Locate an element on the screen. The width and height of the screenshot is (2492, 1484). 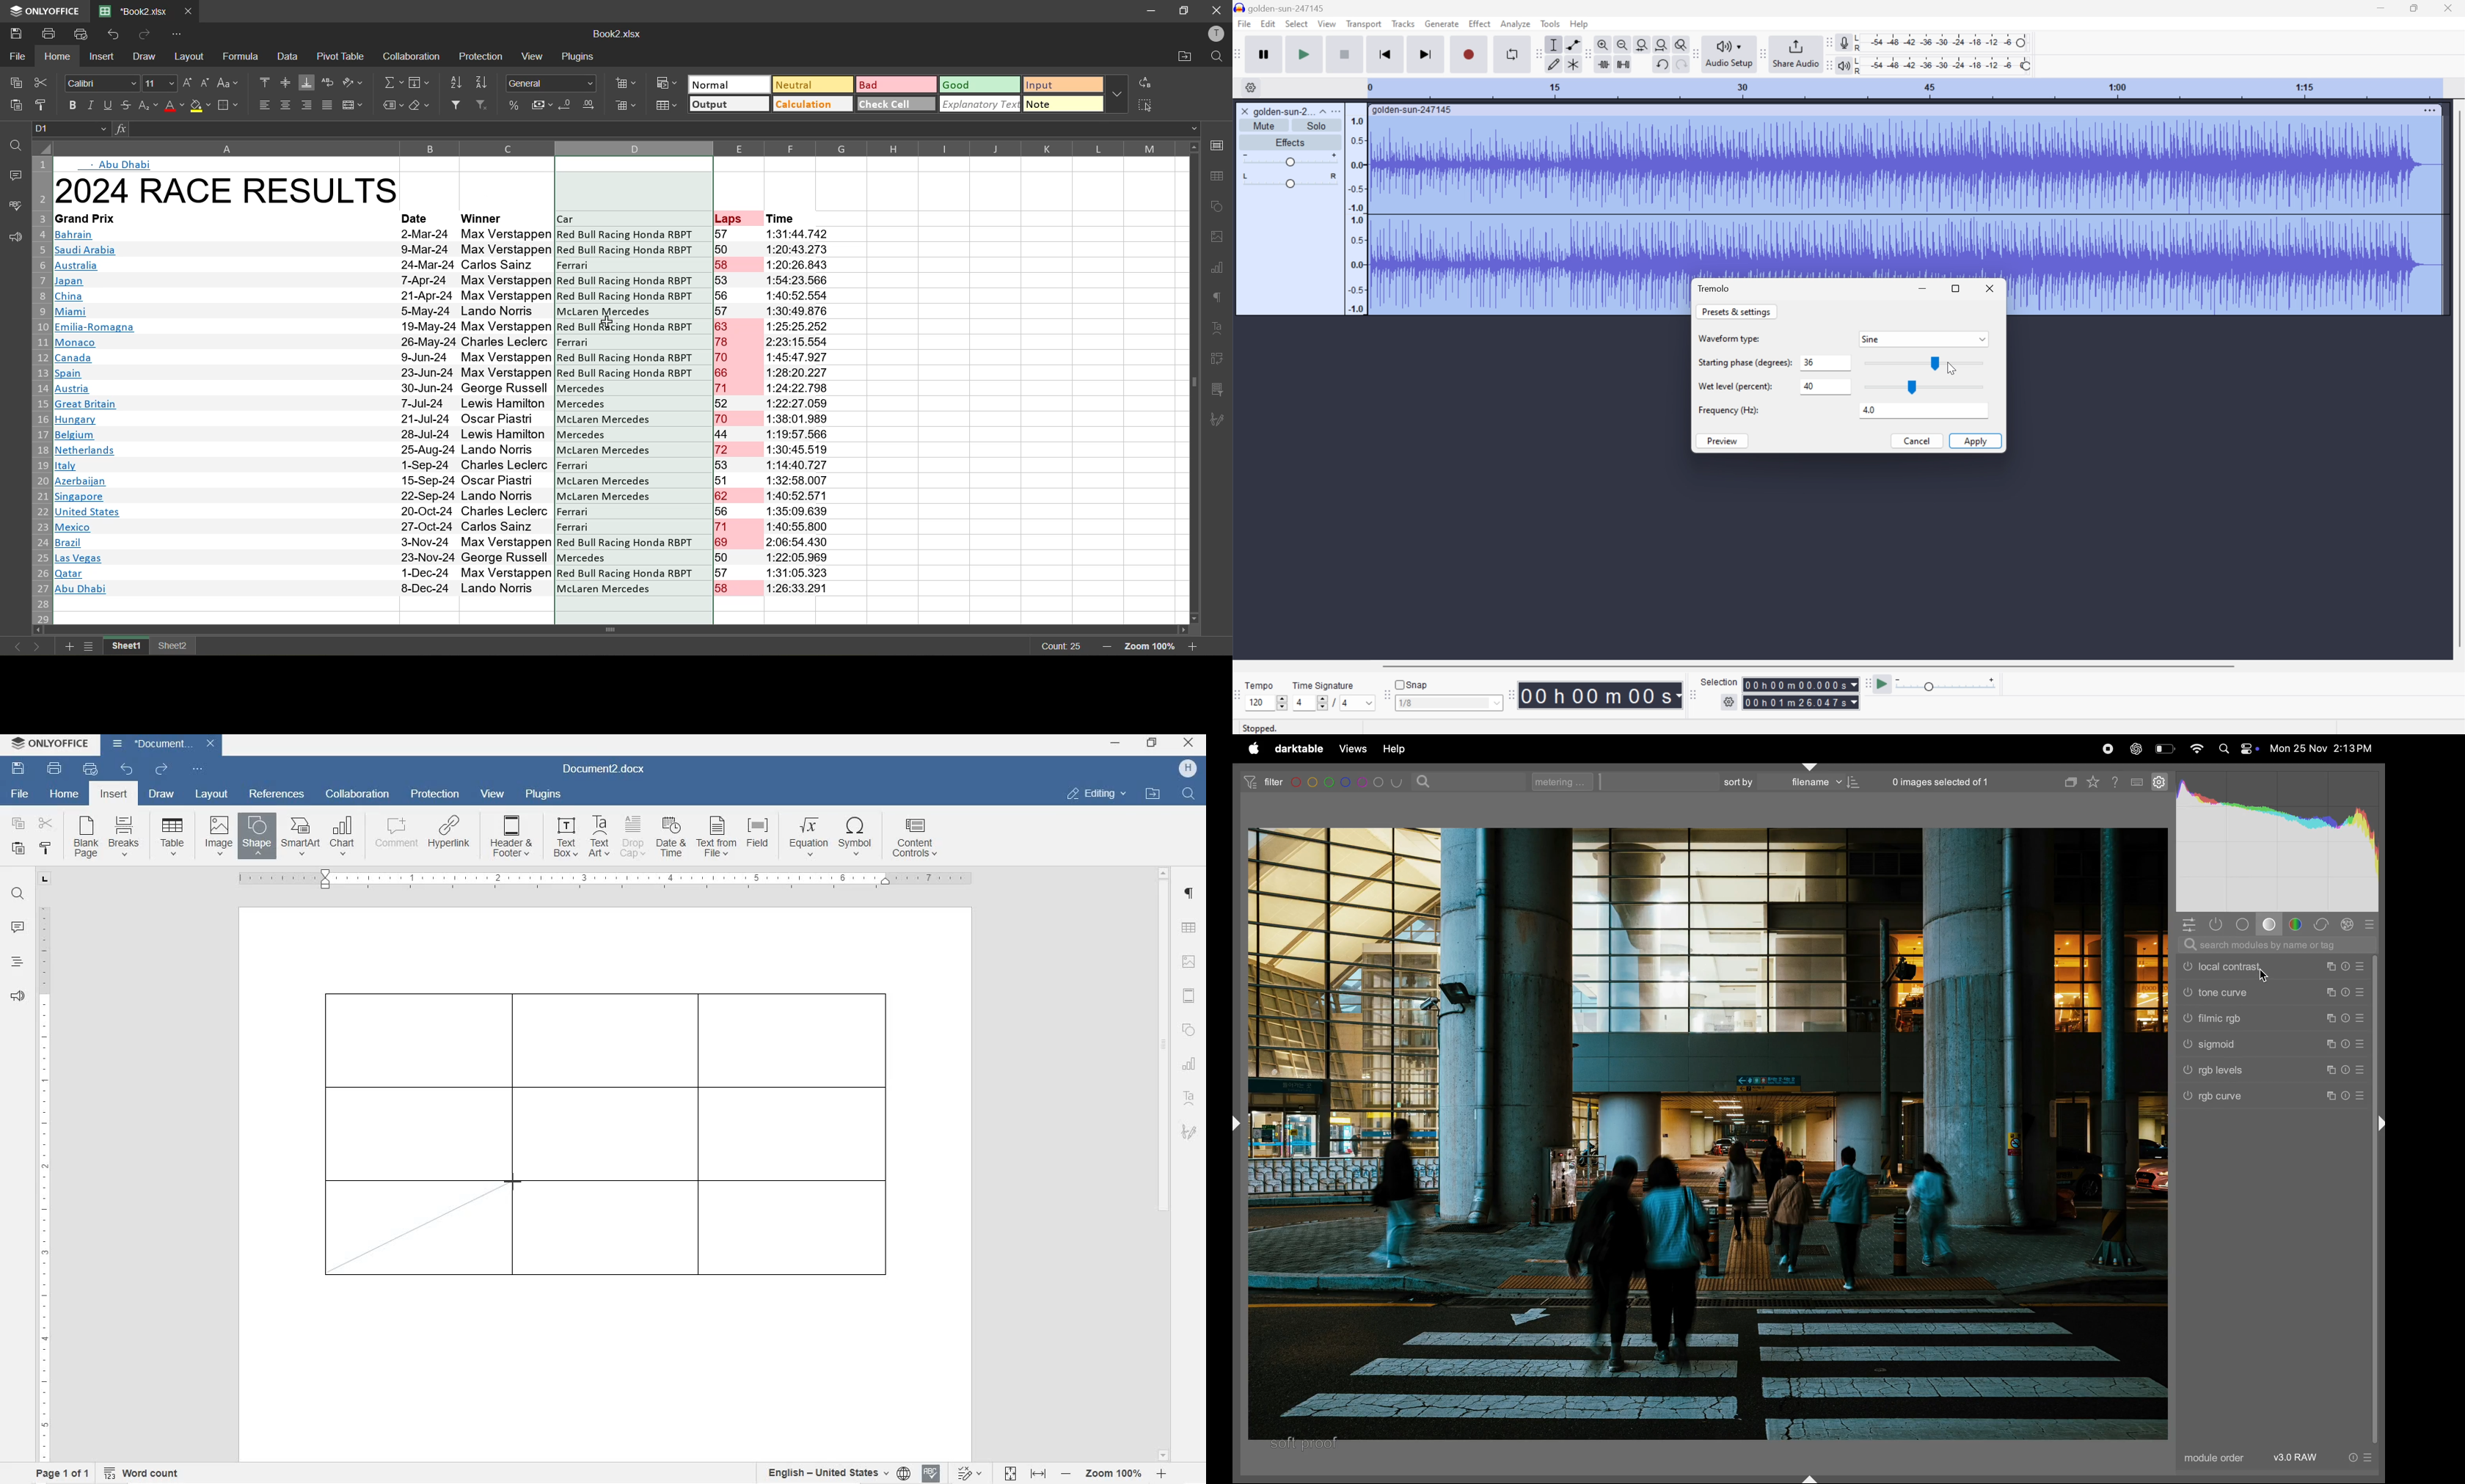
Select is located at coordinates (1297, 23).